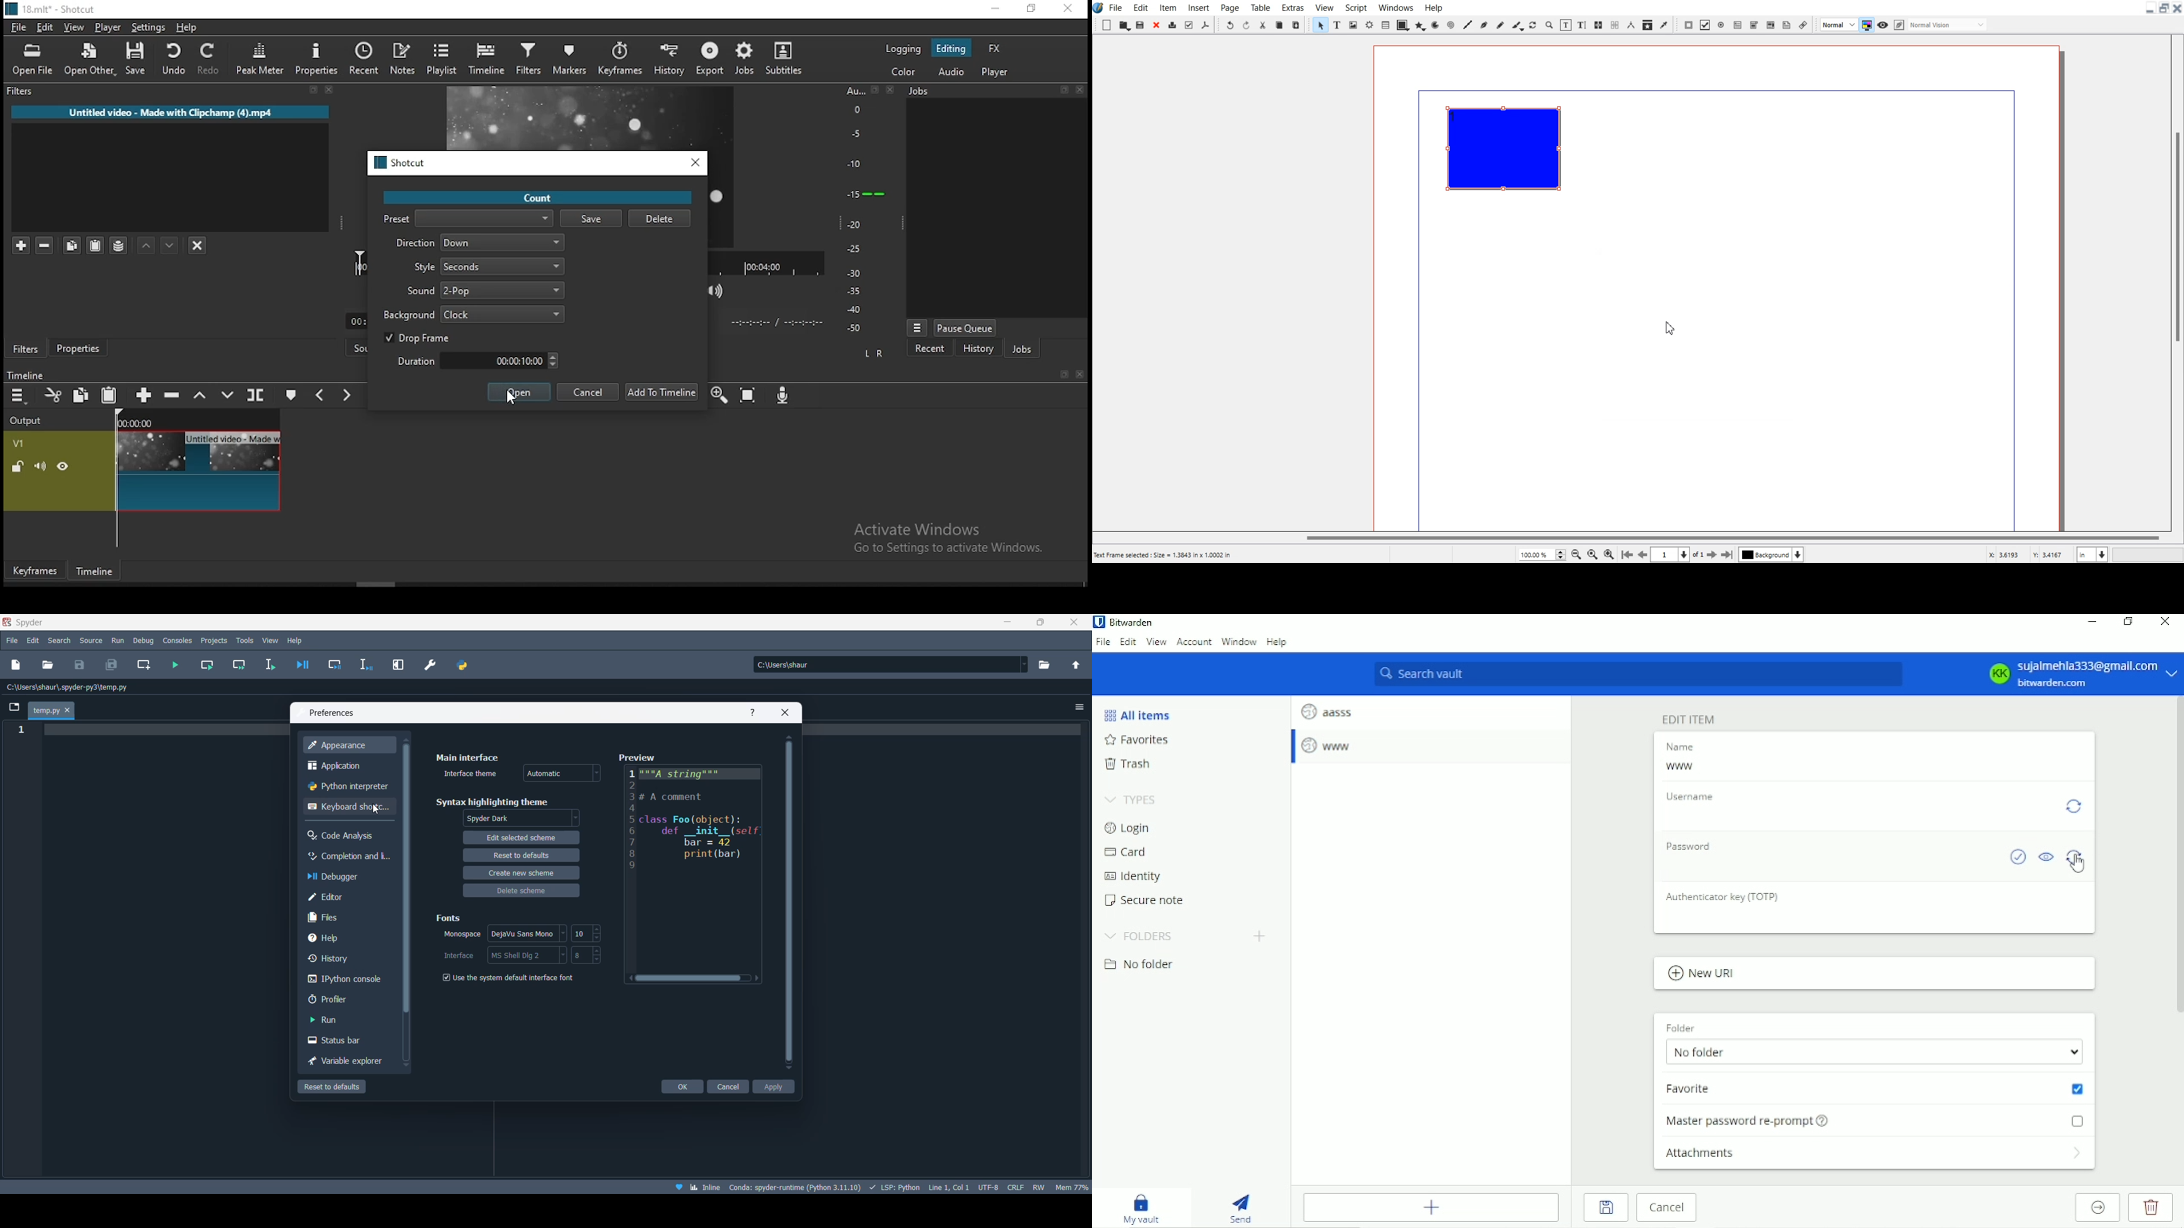 The image size is (2184, 1232). Describe the element at coordinates (793, 1186) in the screenshot. I see `spider version` at that location.